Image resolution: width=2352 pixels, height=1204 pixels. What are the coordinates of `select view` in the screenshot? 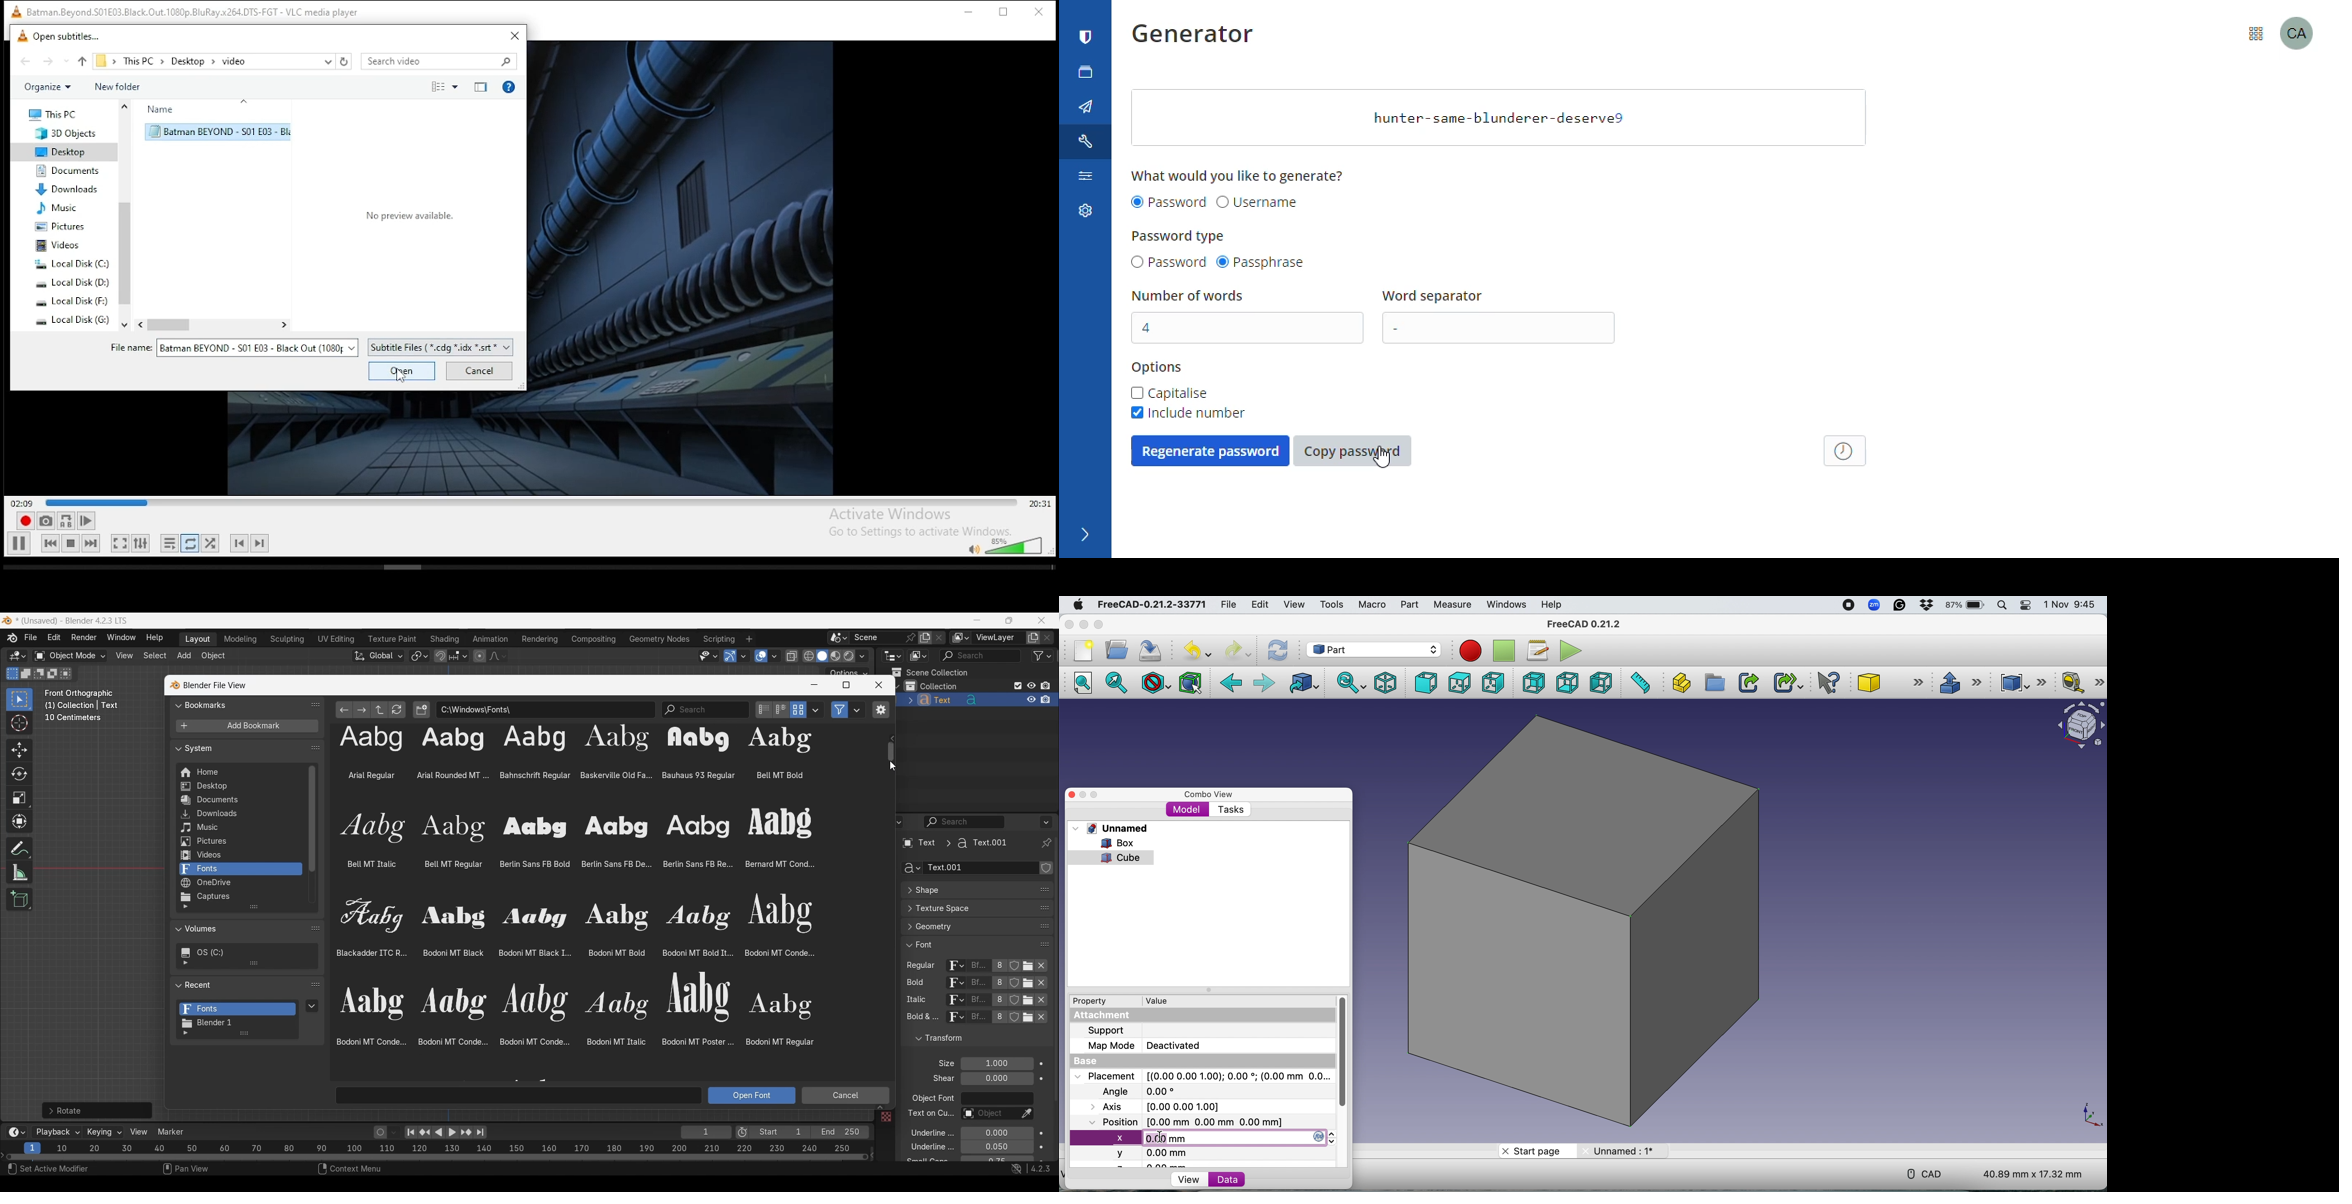 It's located at (445, 88).